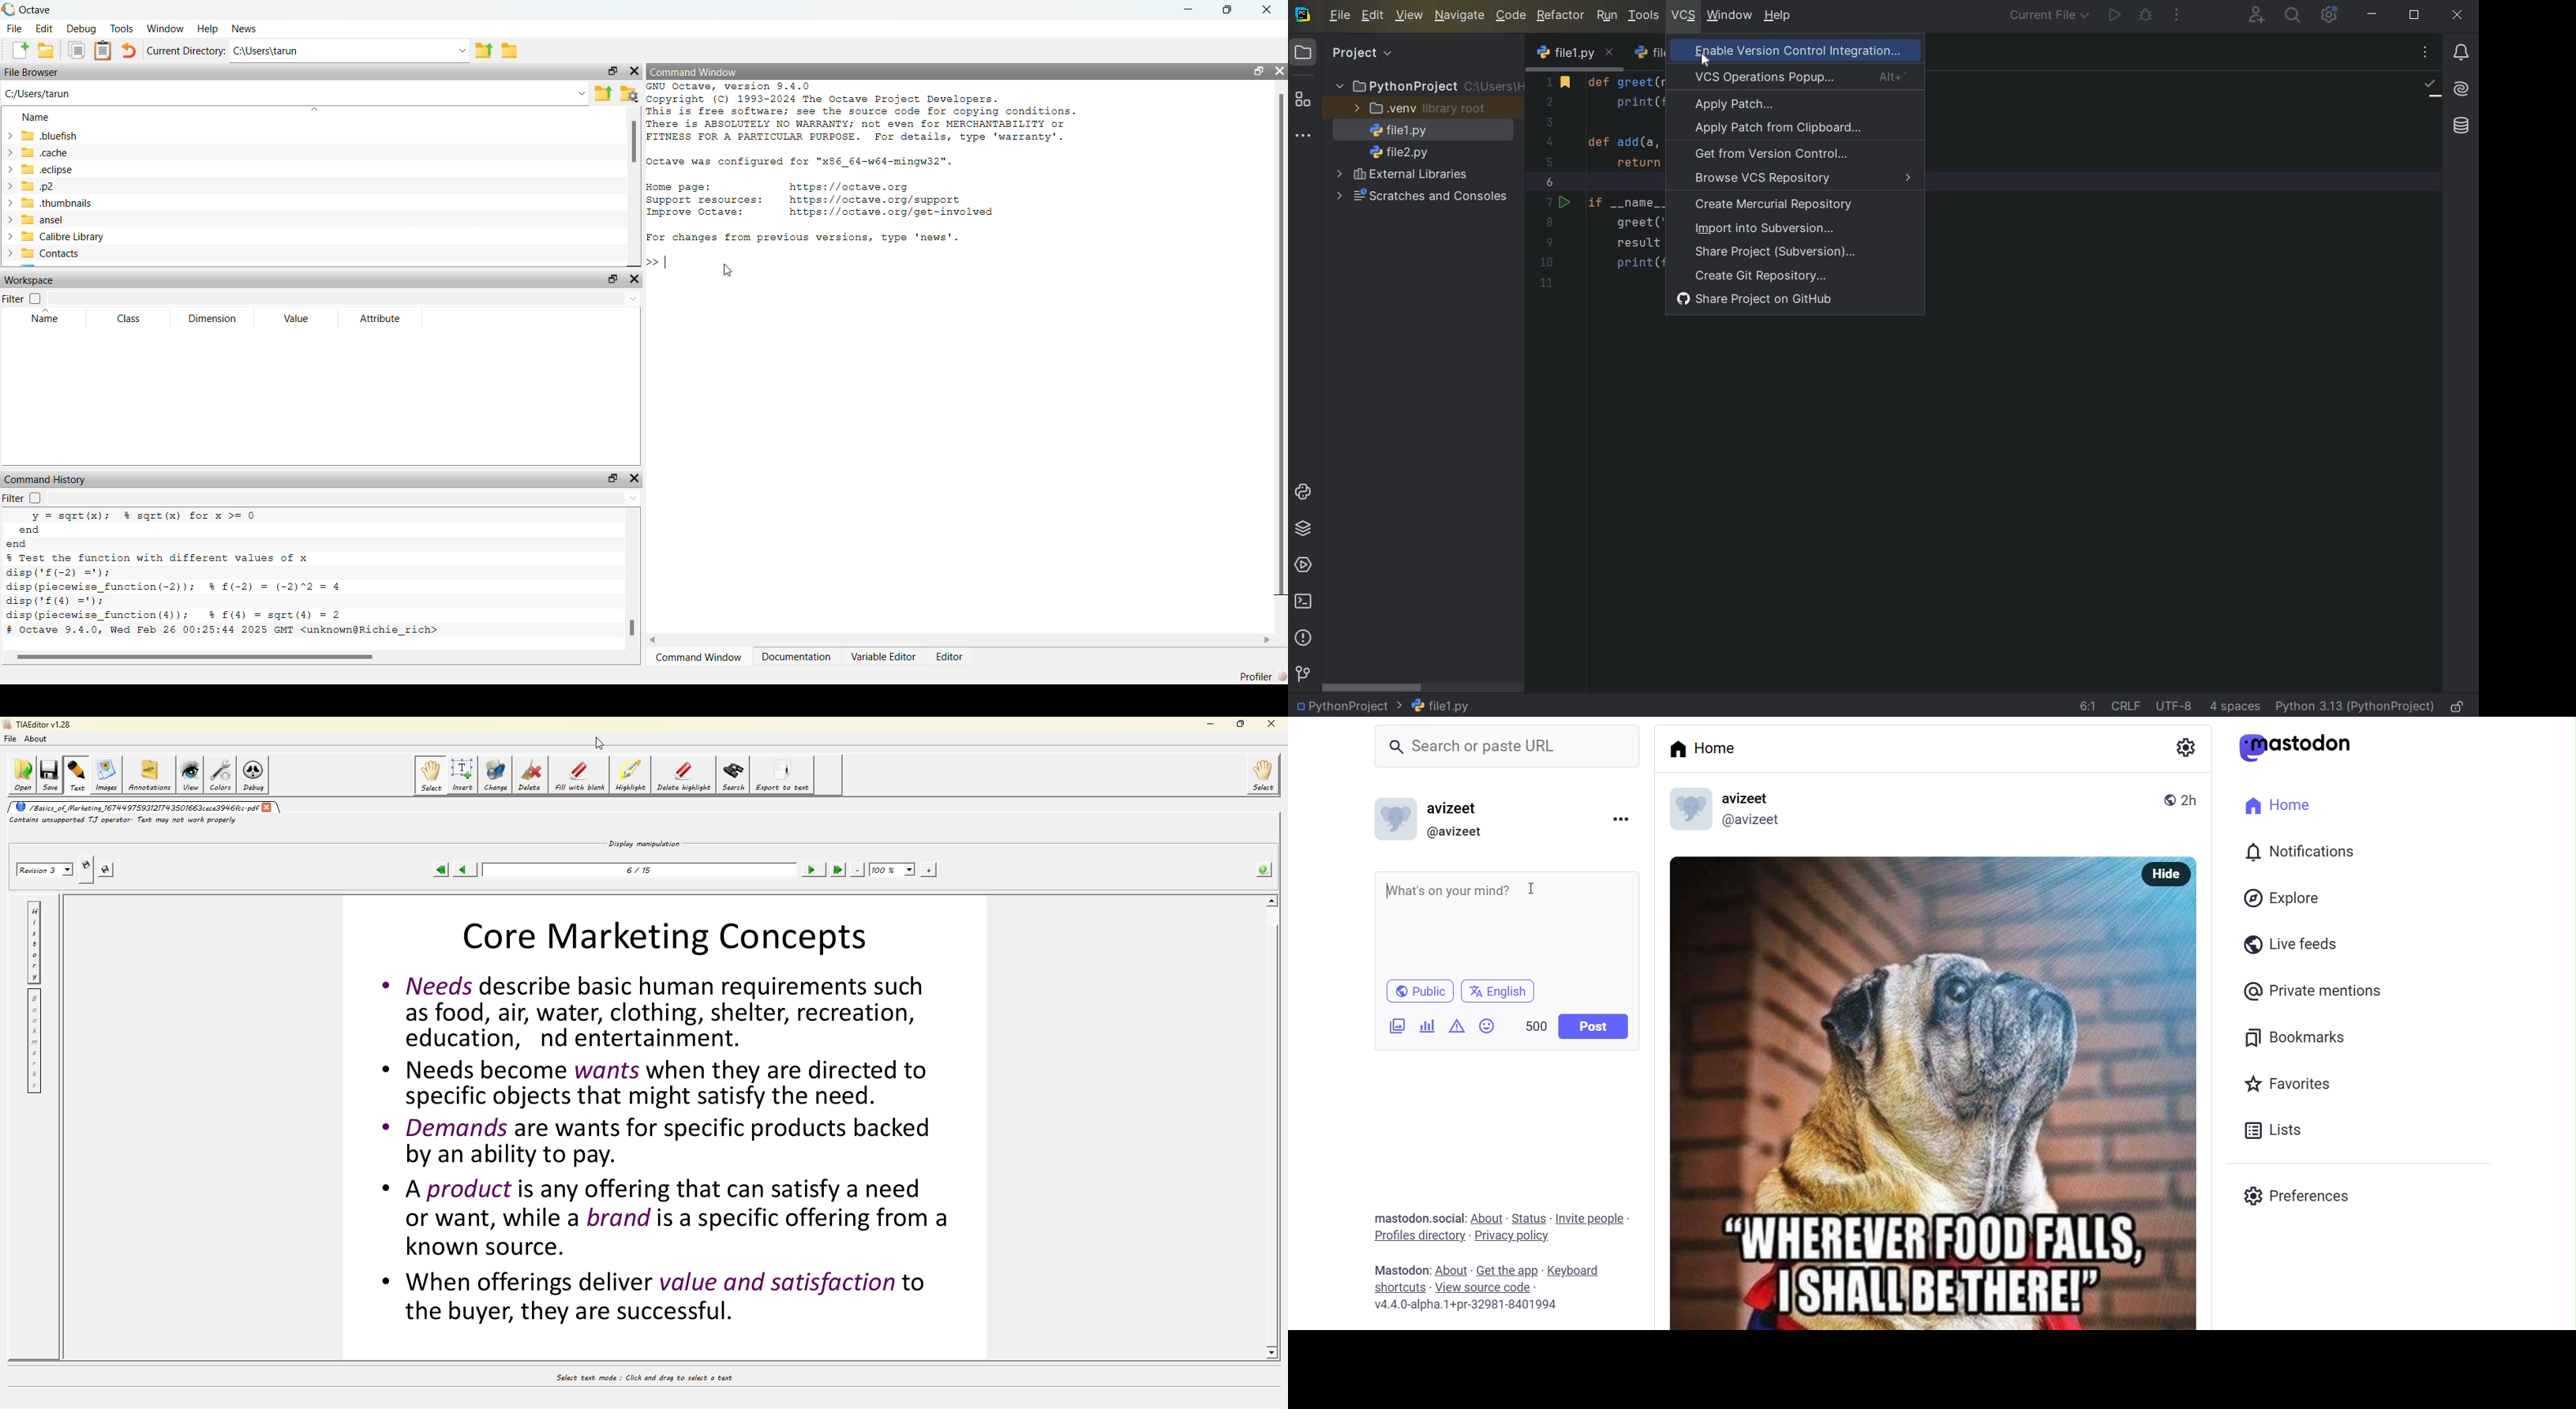 The height and width of the screenshot is (1428, 2576). I want to click on project name, so click(1348, 707).